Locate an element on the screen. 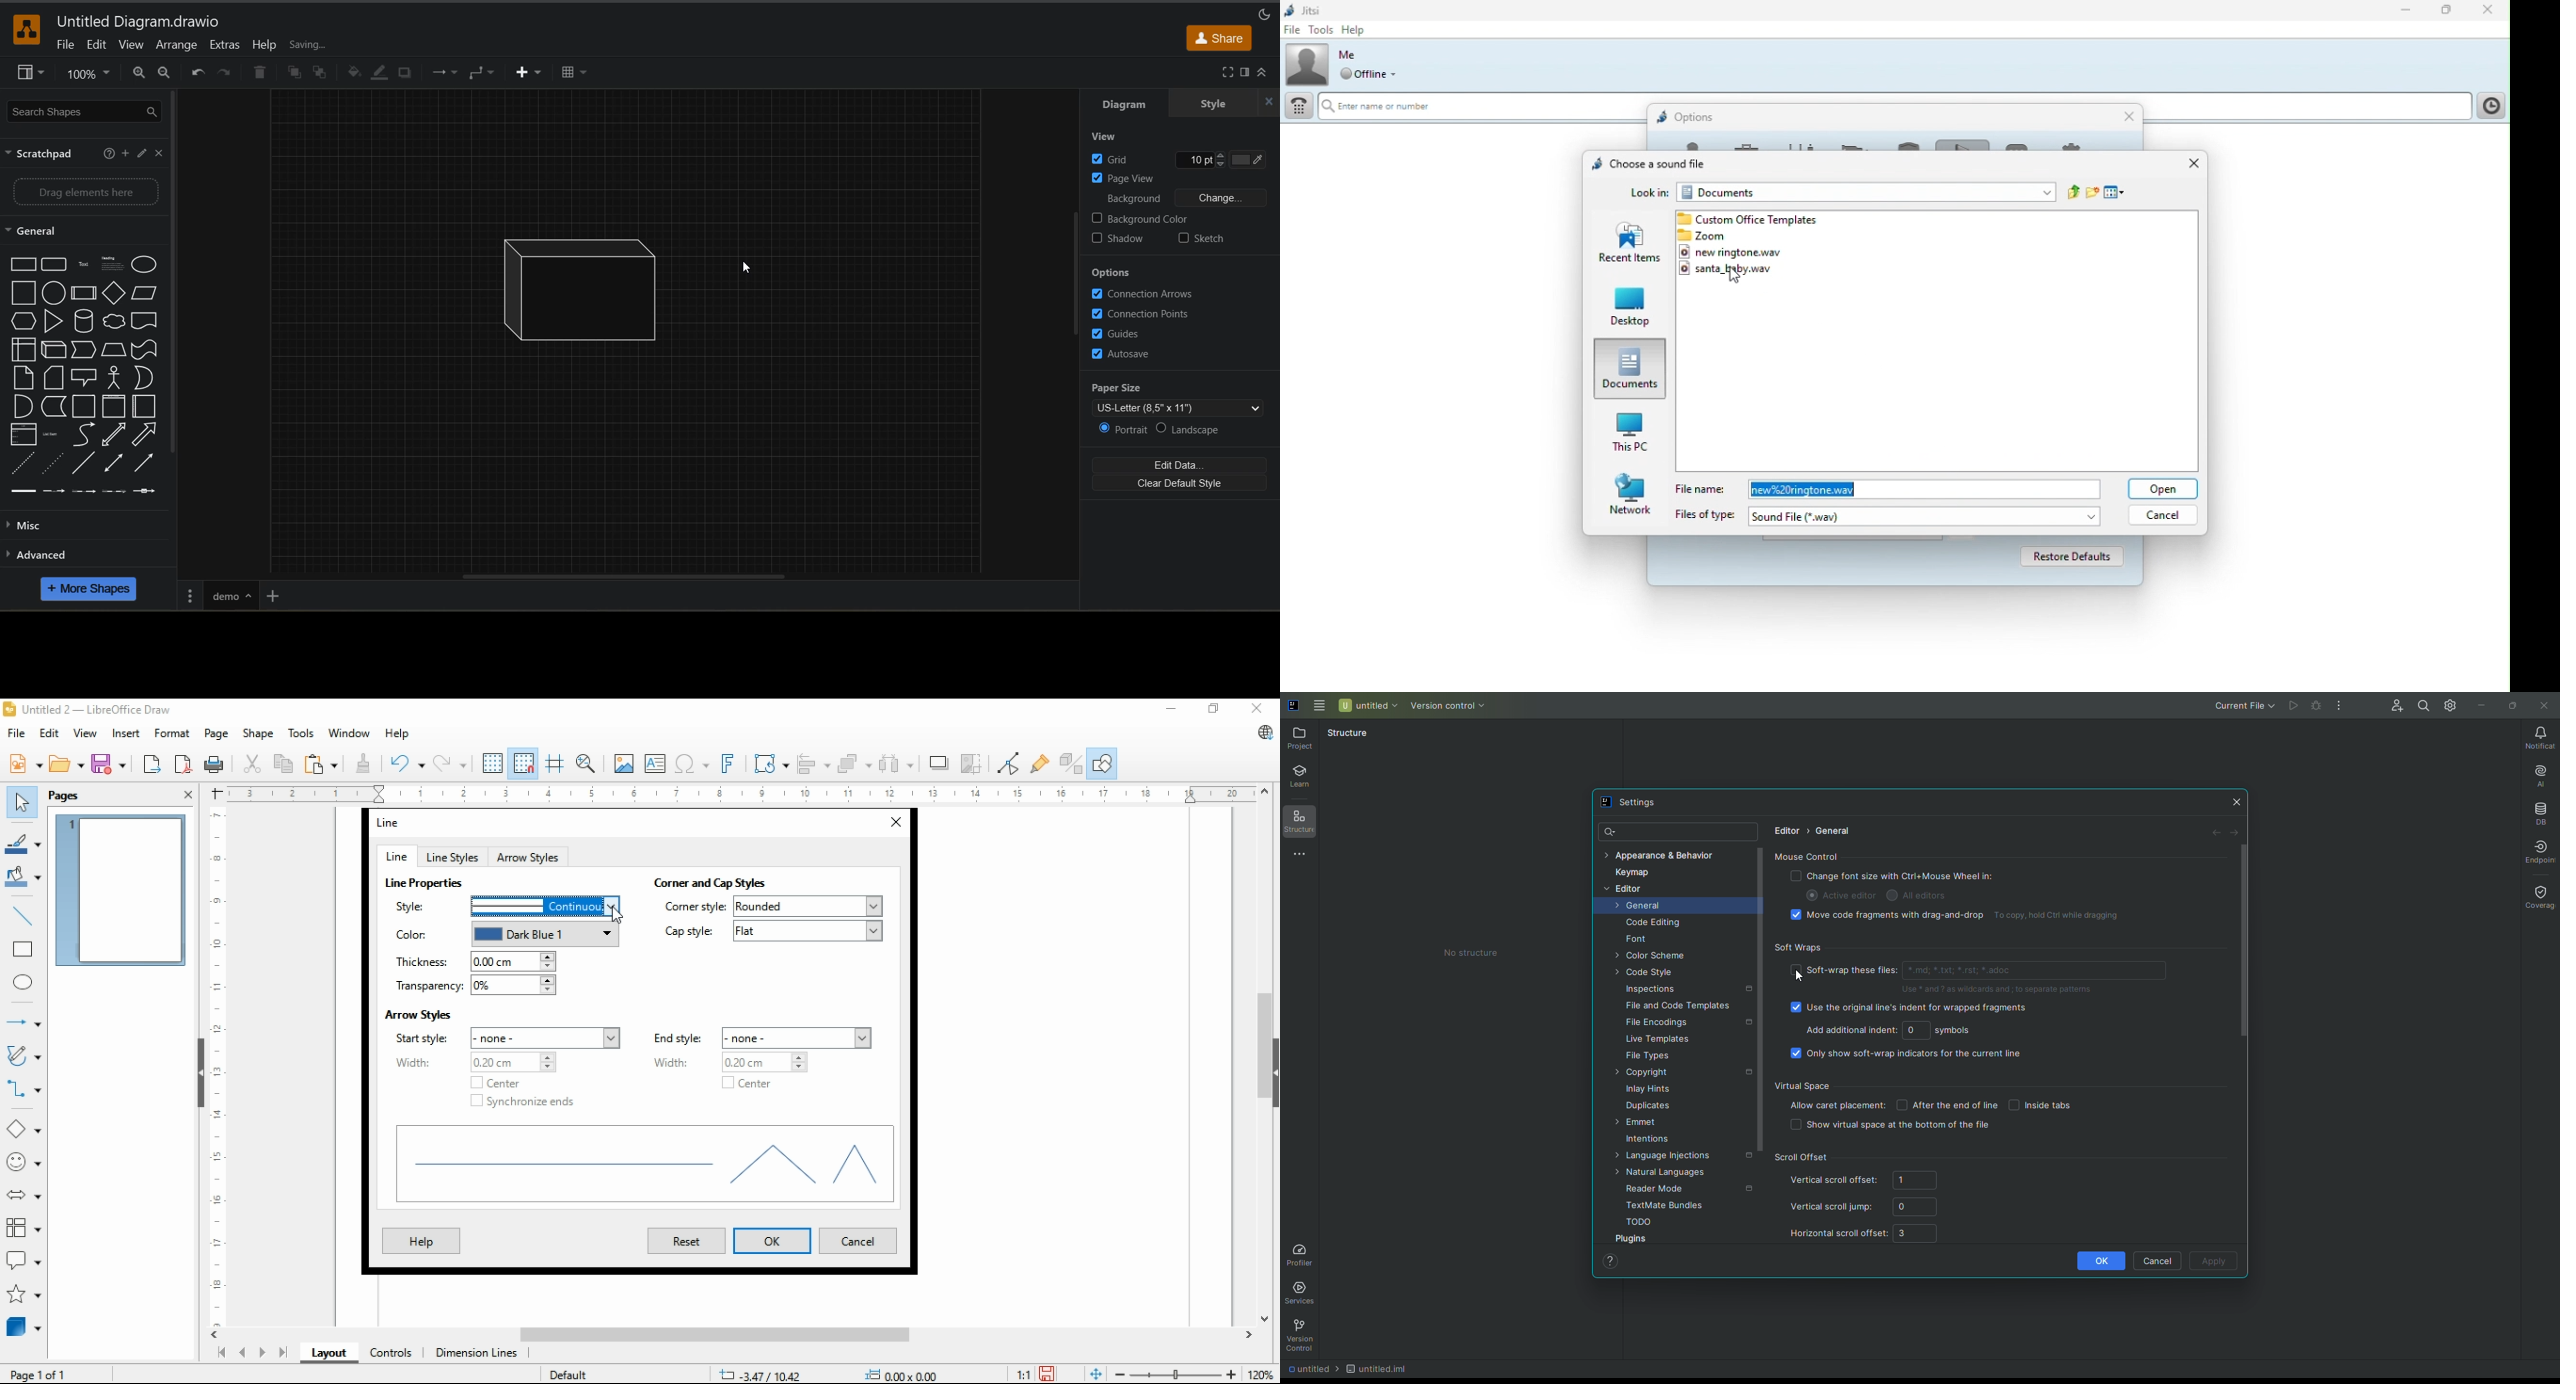 Image resolution: width=2576 pixels, height=1400 pixels. copy is located at coordinates (285, 763).